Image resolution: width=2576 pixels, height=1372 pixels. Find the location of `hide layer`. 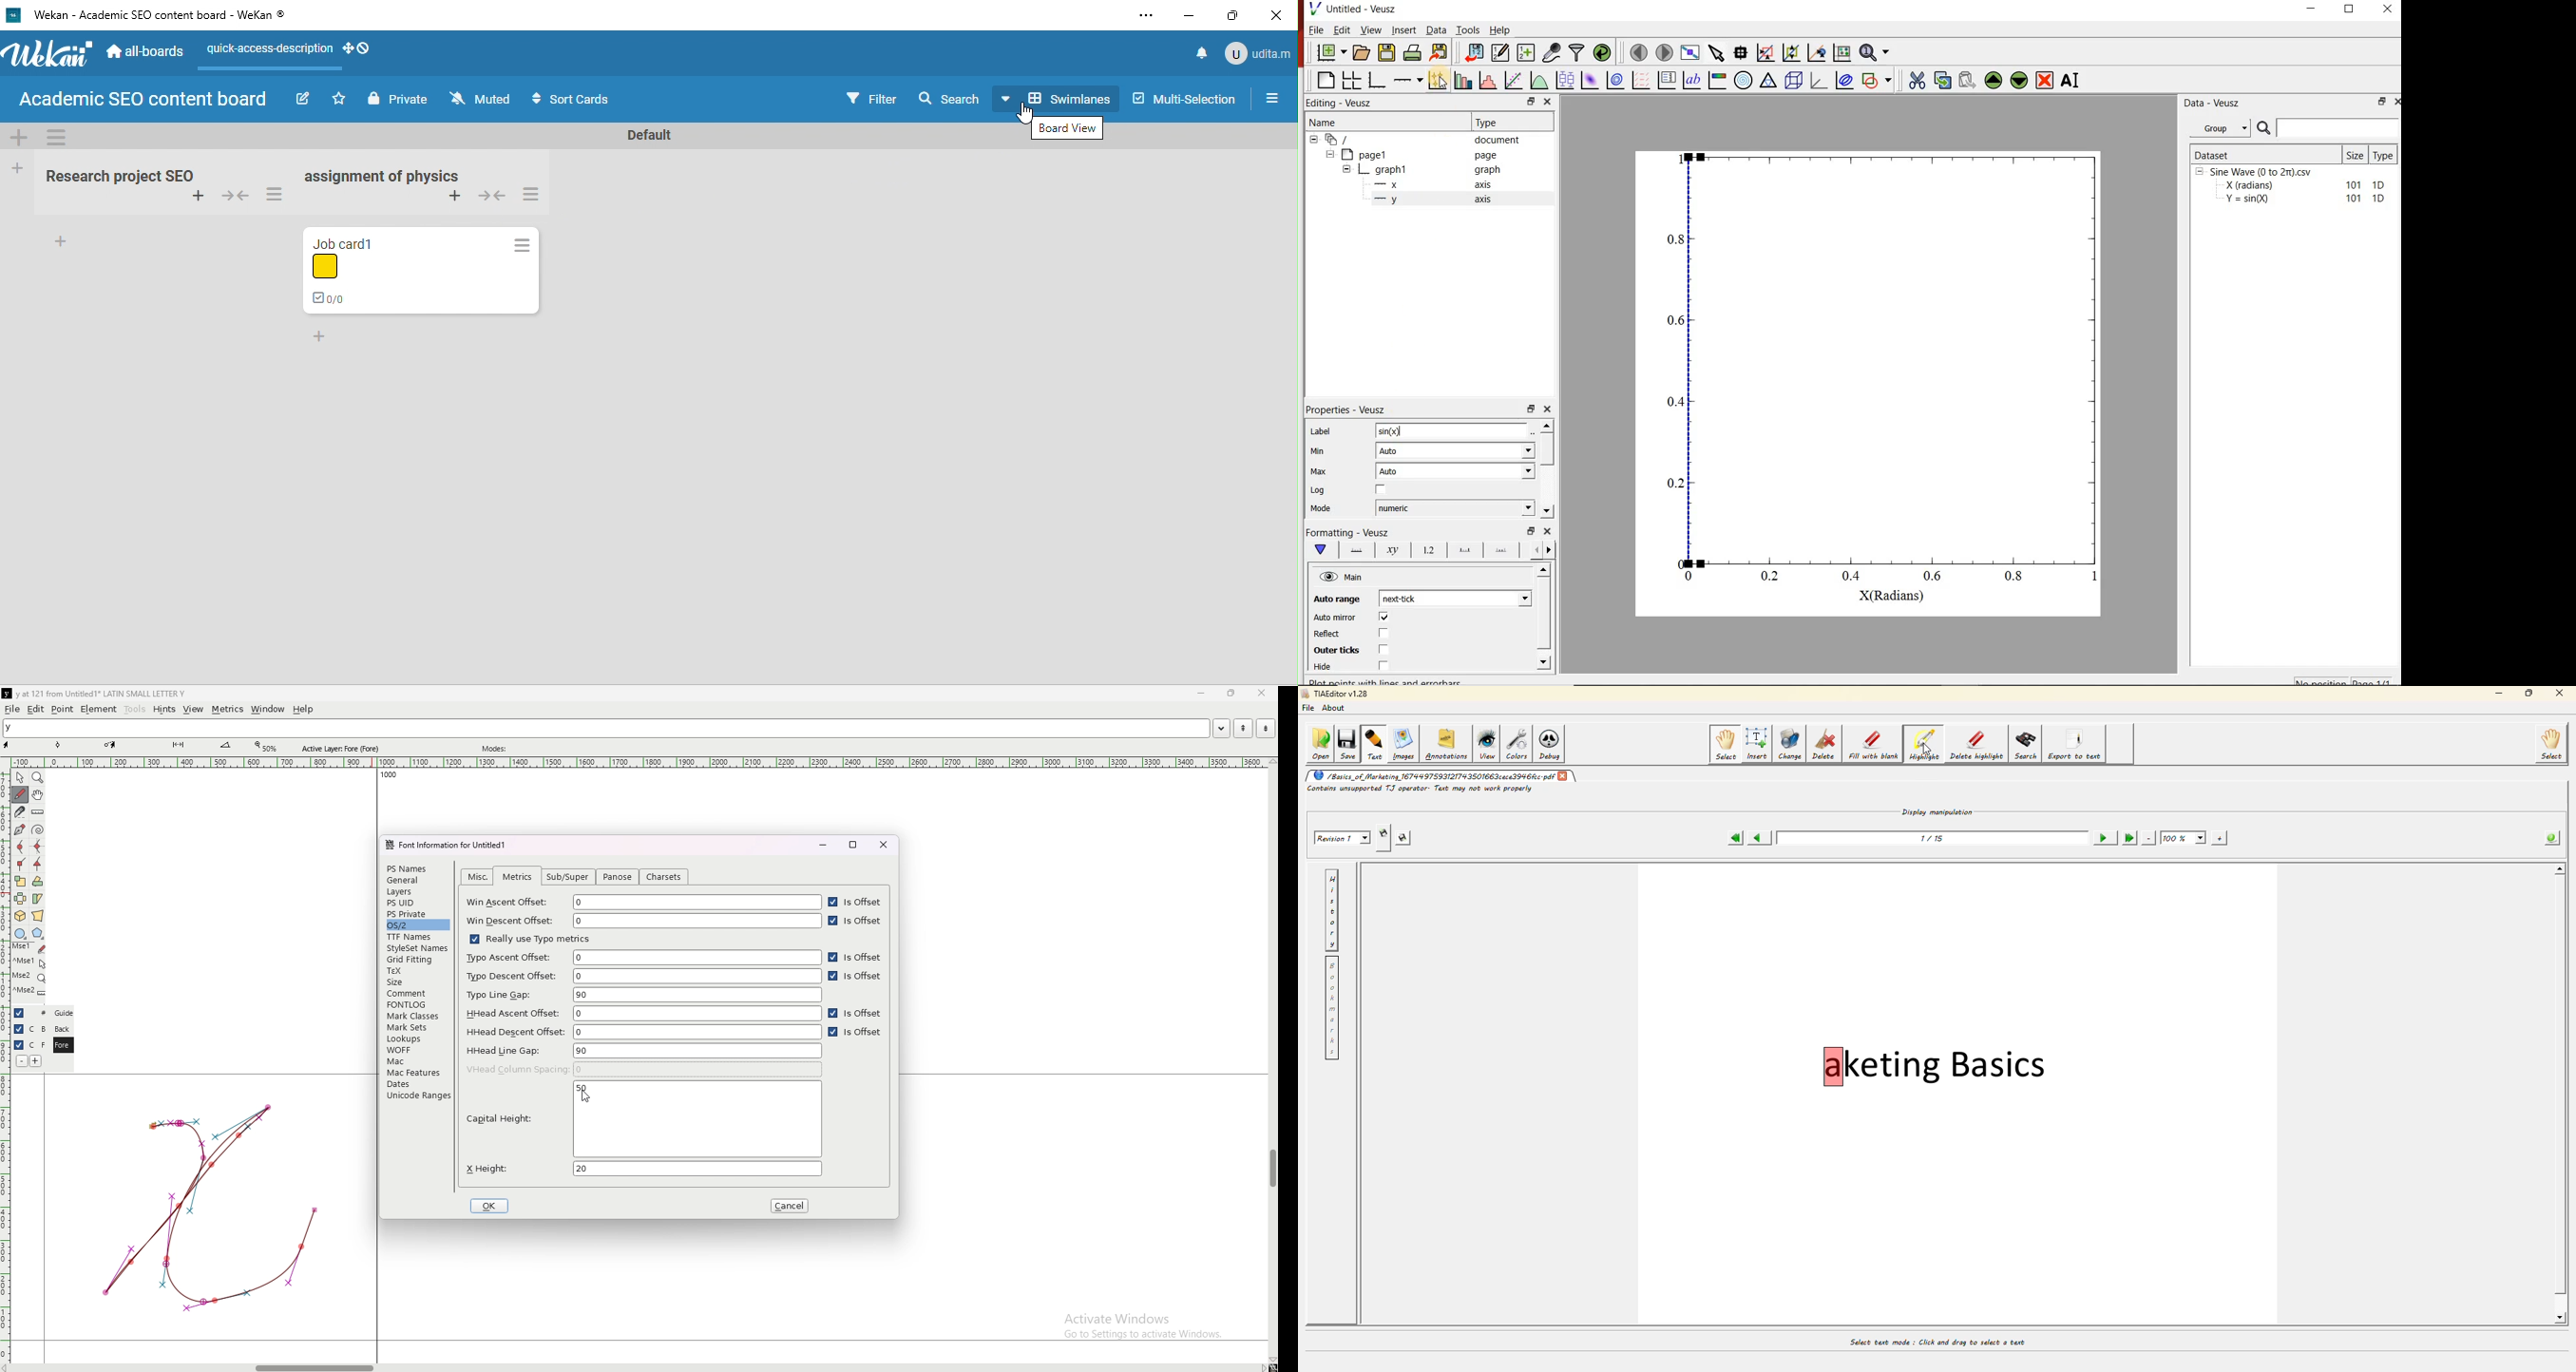

hide layer is located at coordinates (19, 1045).